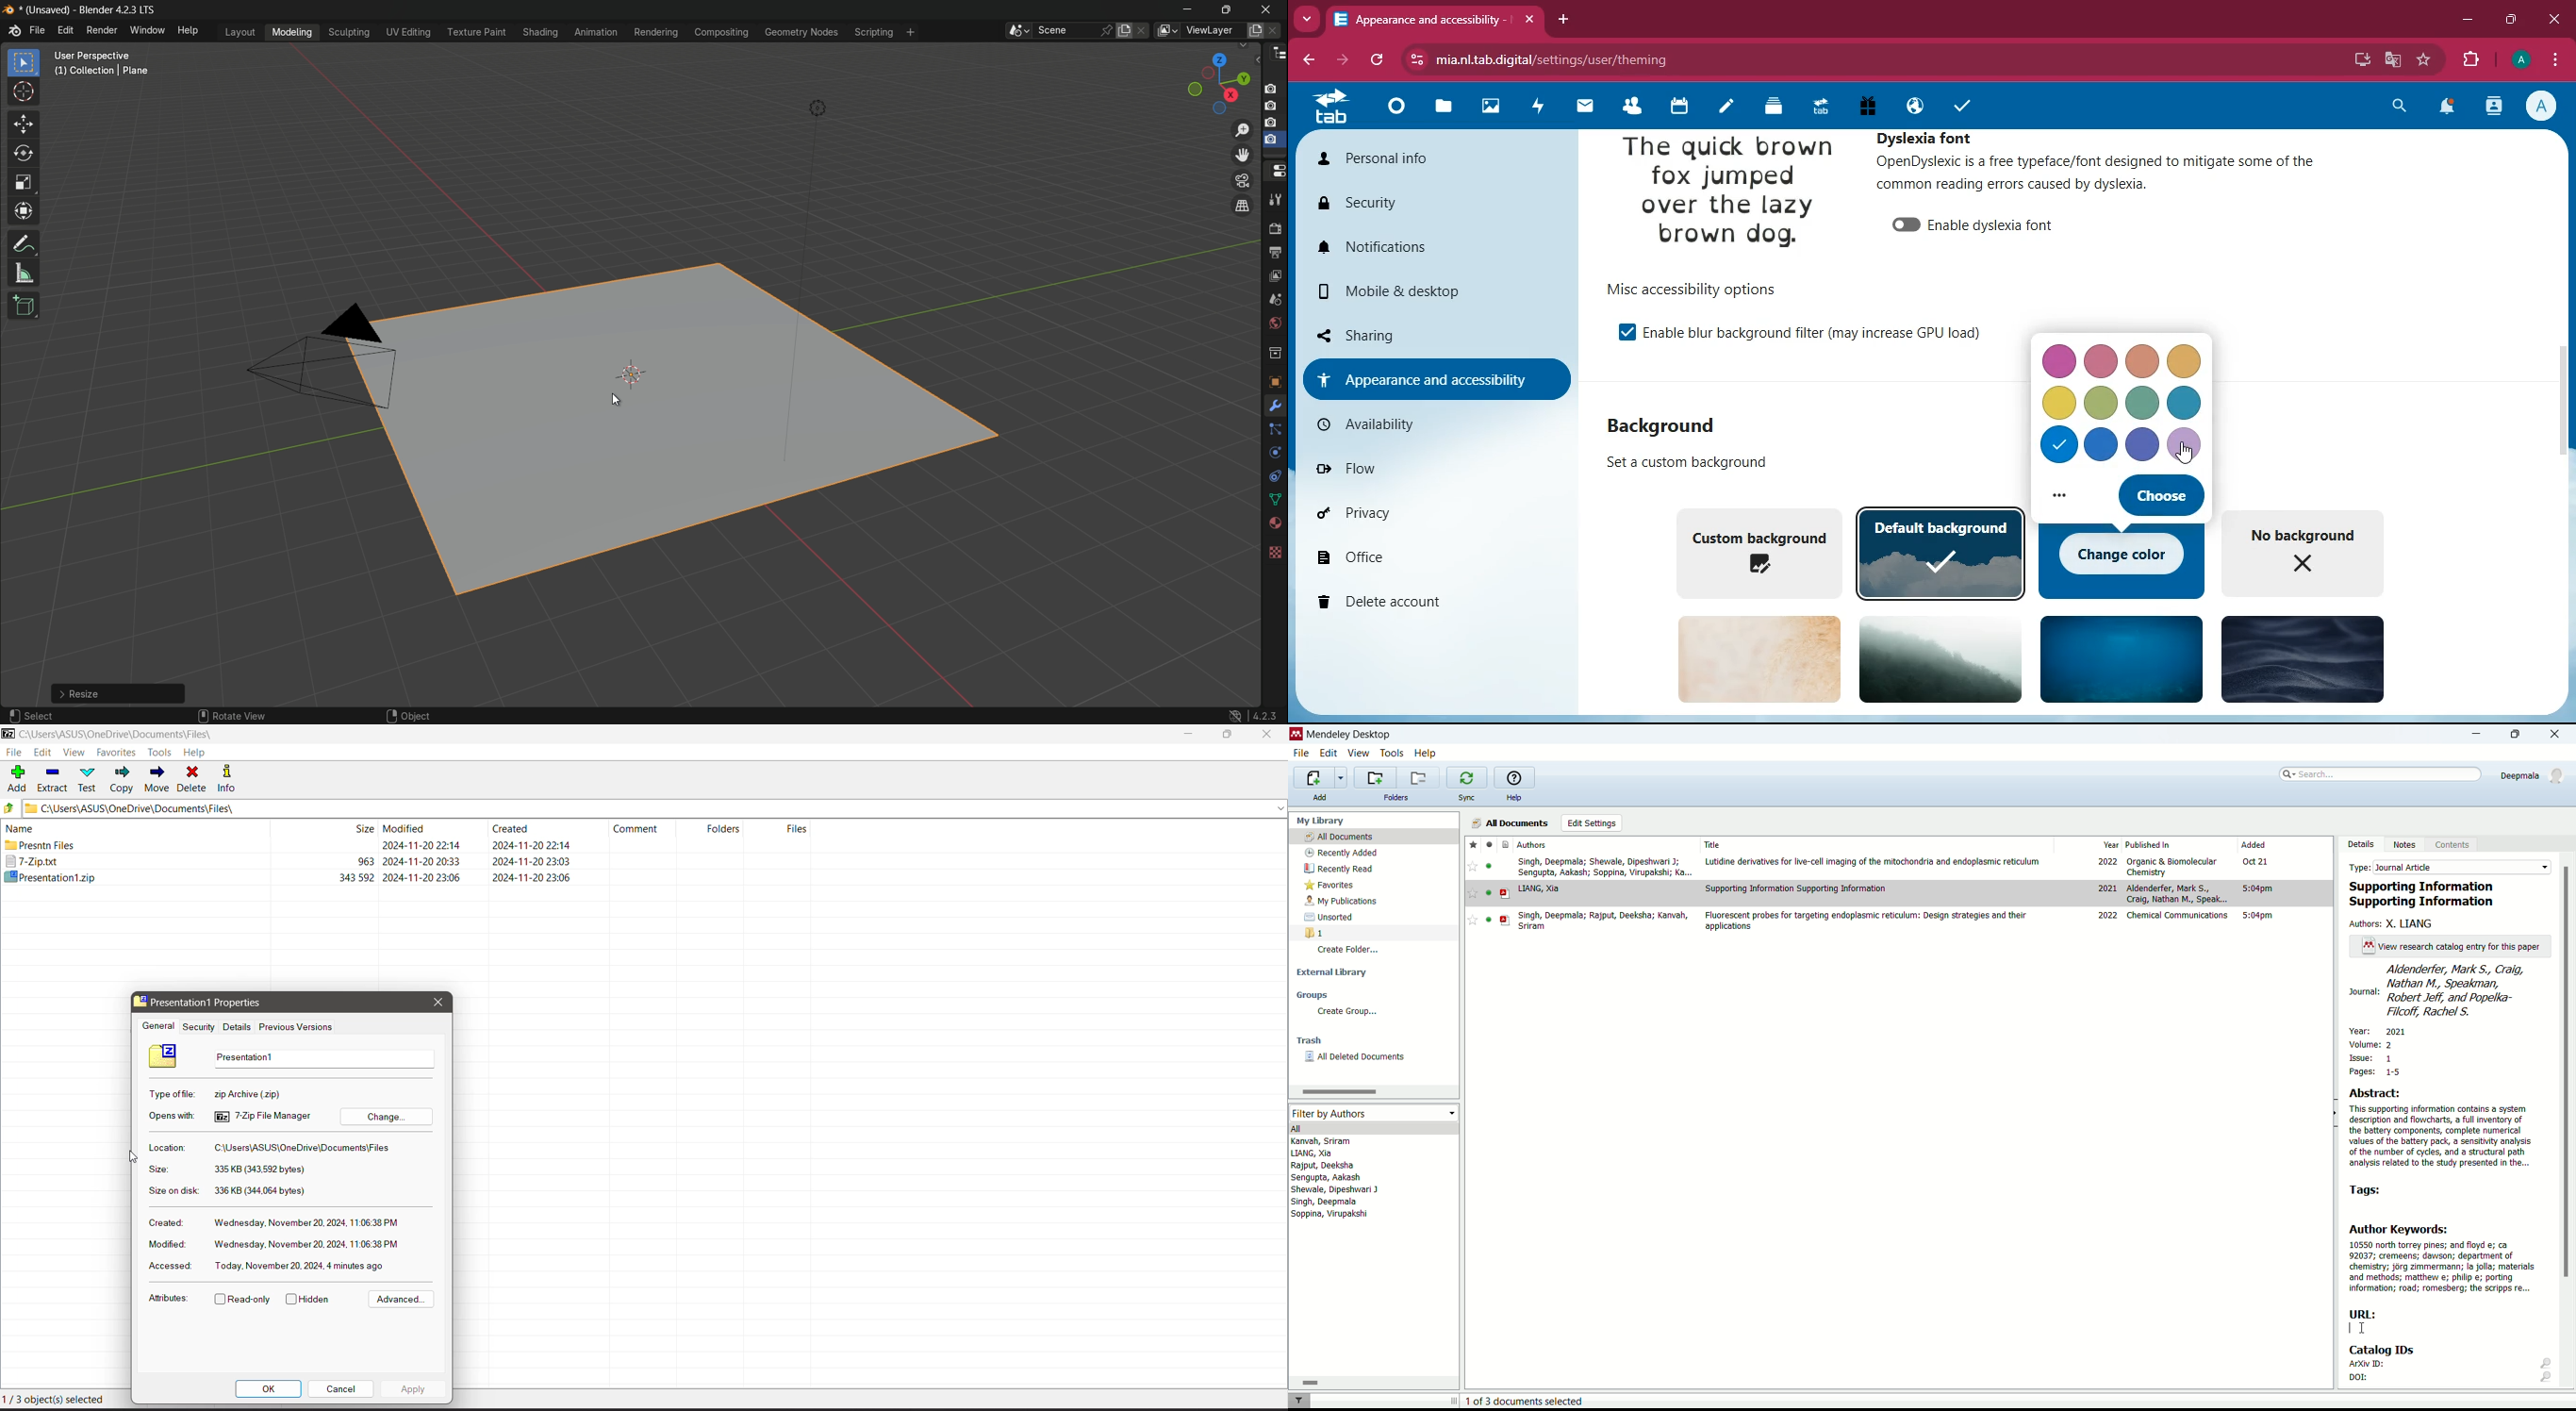 The image size is (2576, 1428). Describe the element at coordinates (1539, 889) in the screenshot. I see `LIANG, Xia` at that location.